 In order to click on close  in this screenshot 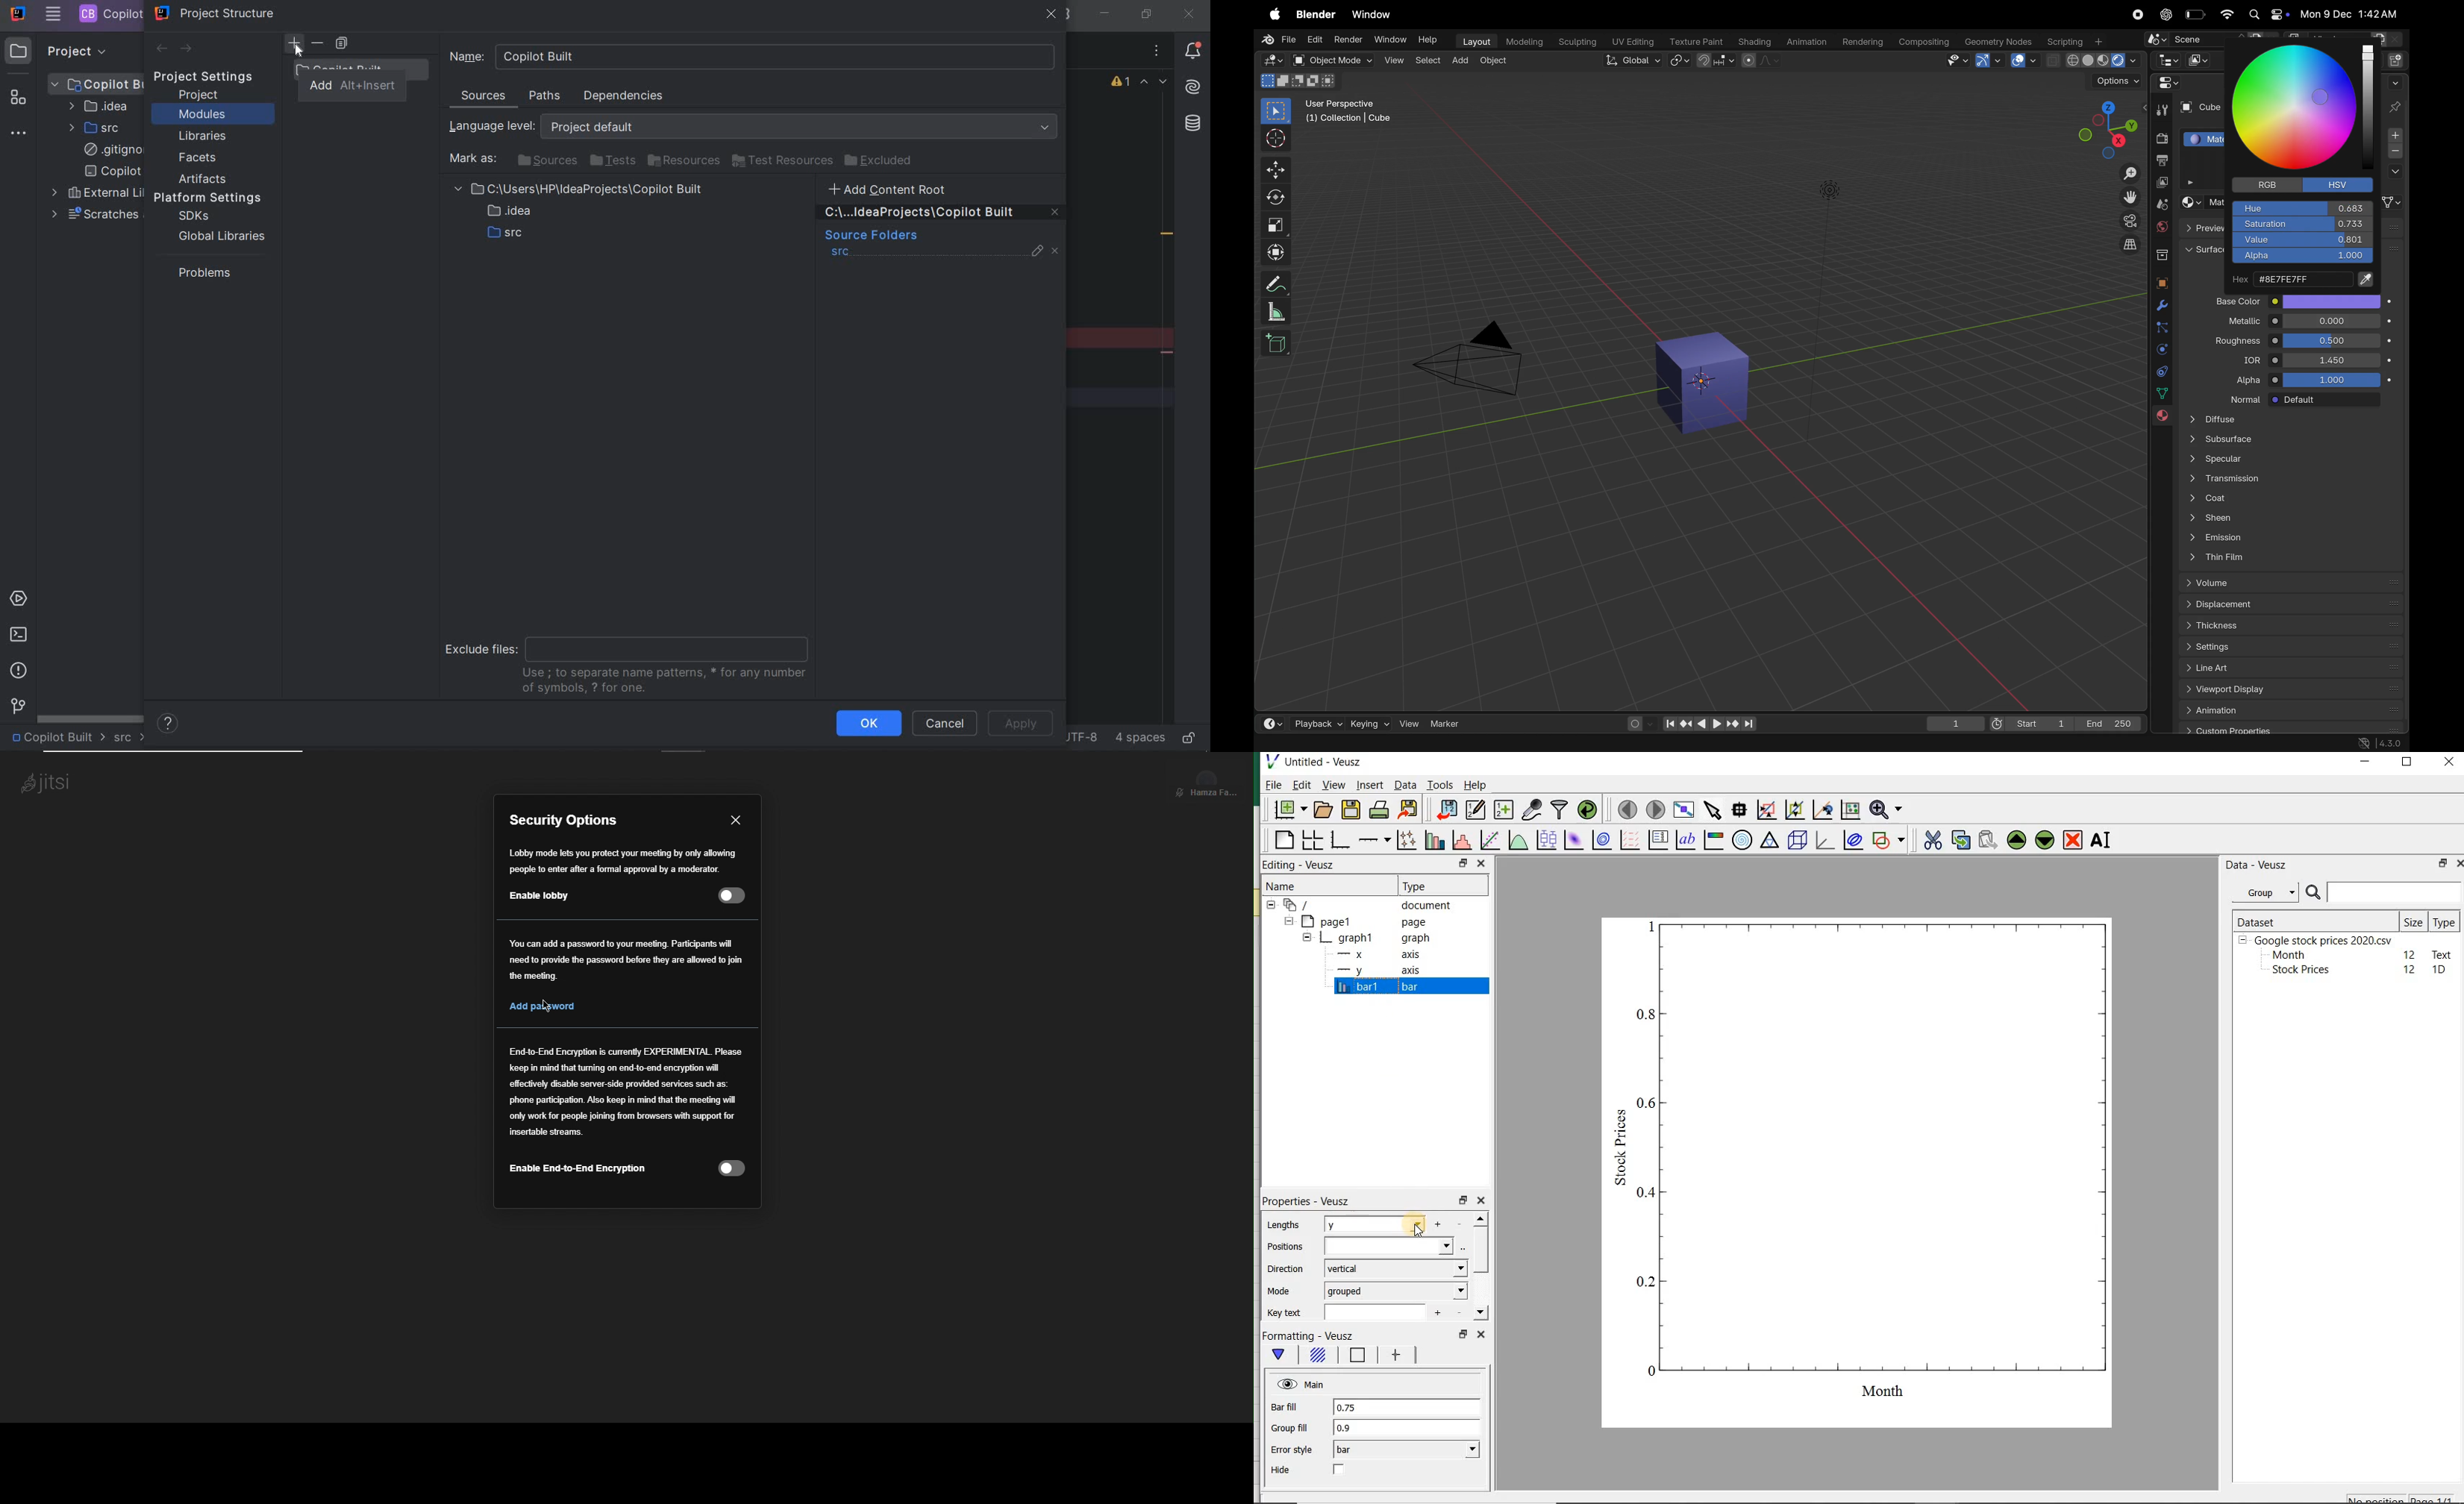, I will do `click(2463, 864)`.